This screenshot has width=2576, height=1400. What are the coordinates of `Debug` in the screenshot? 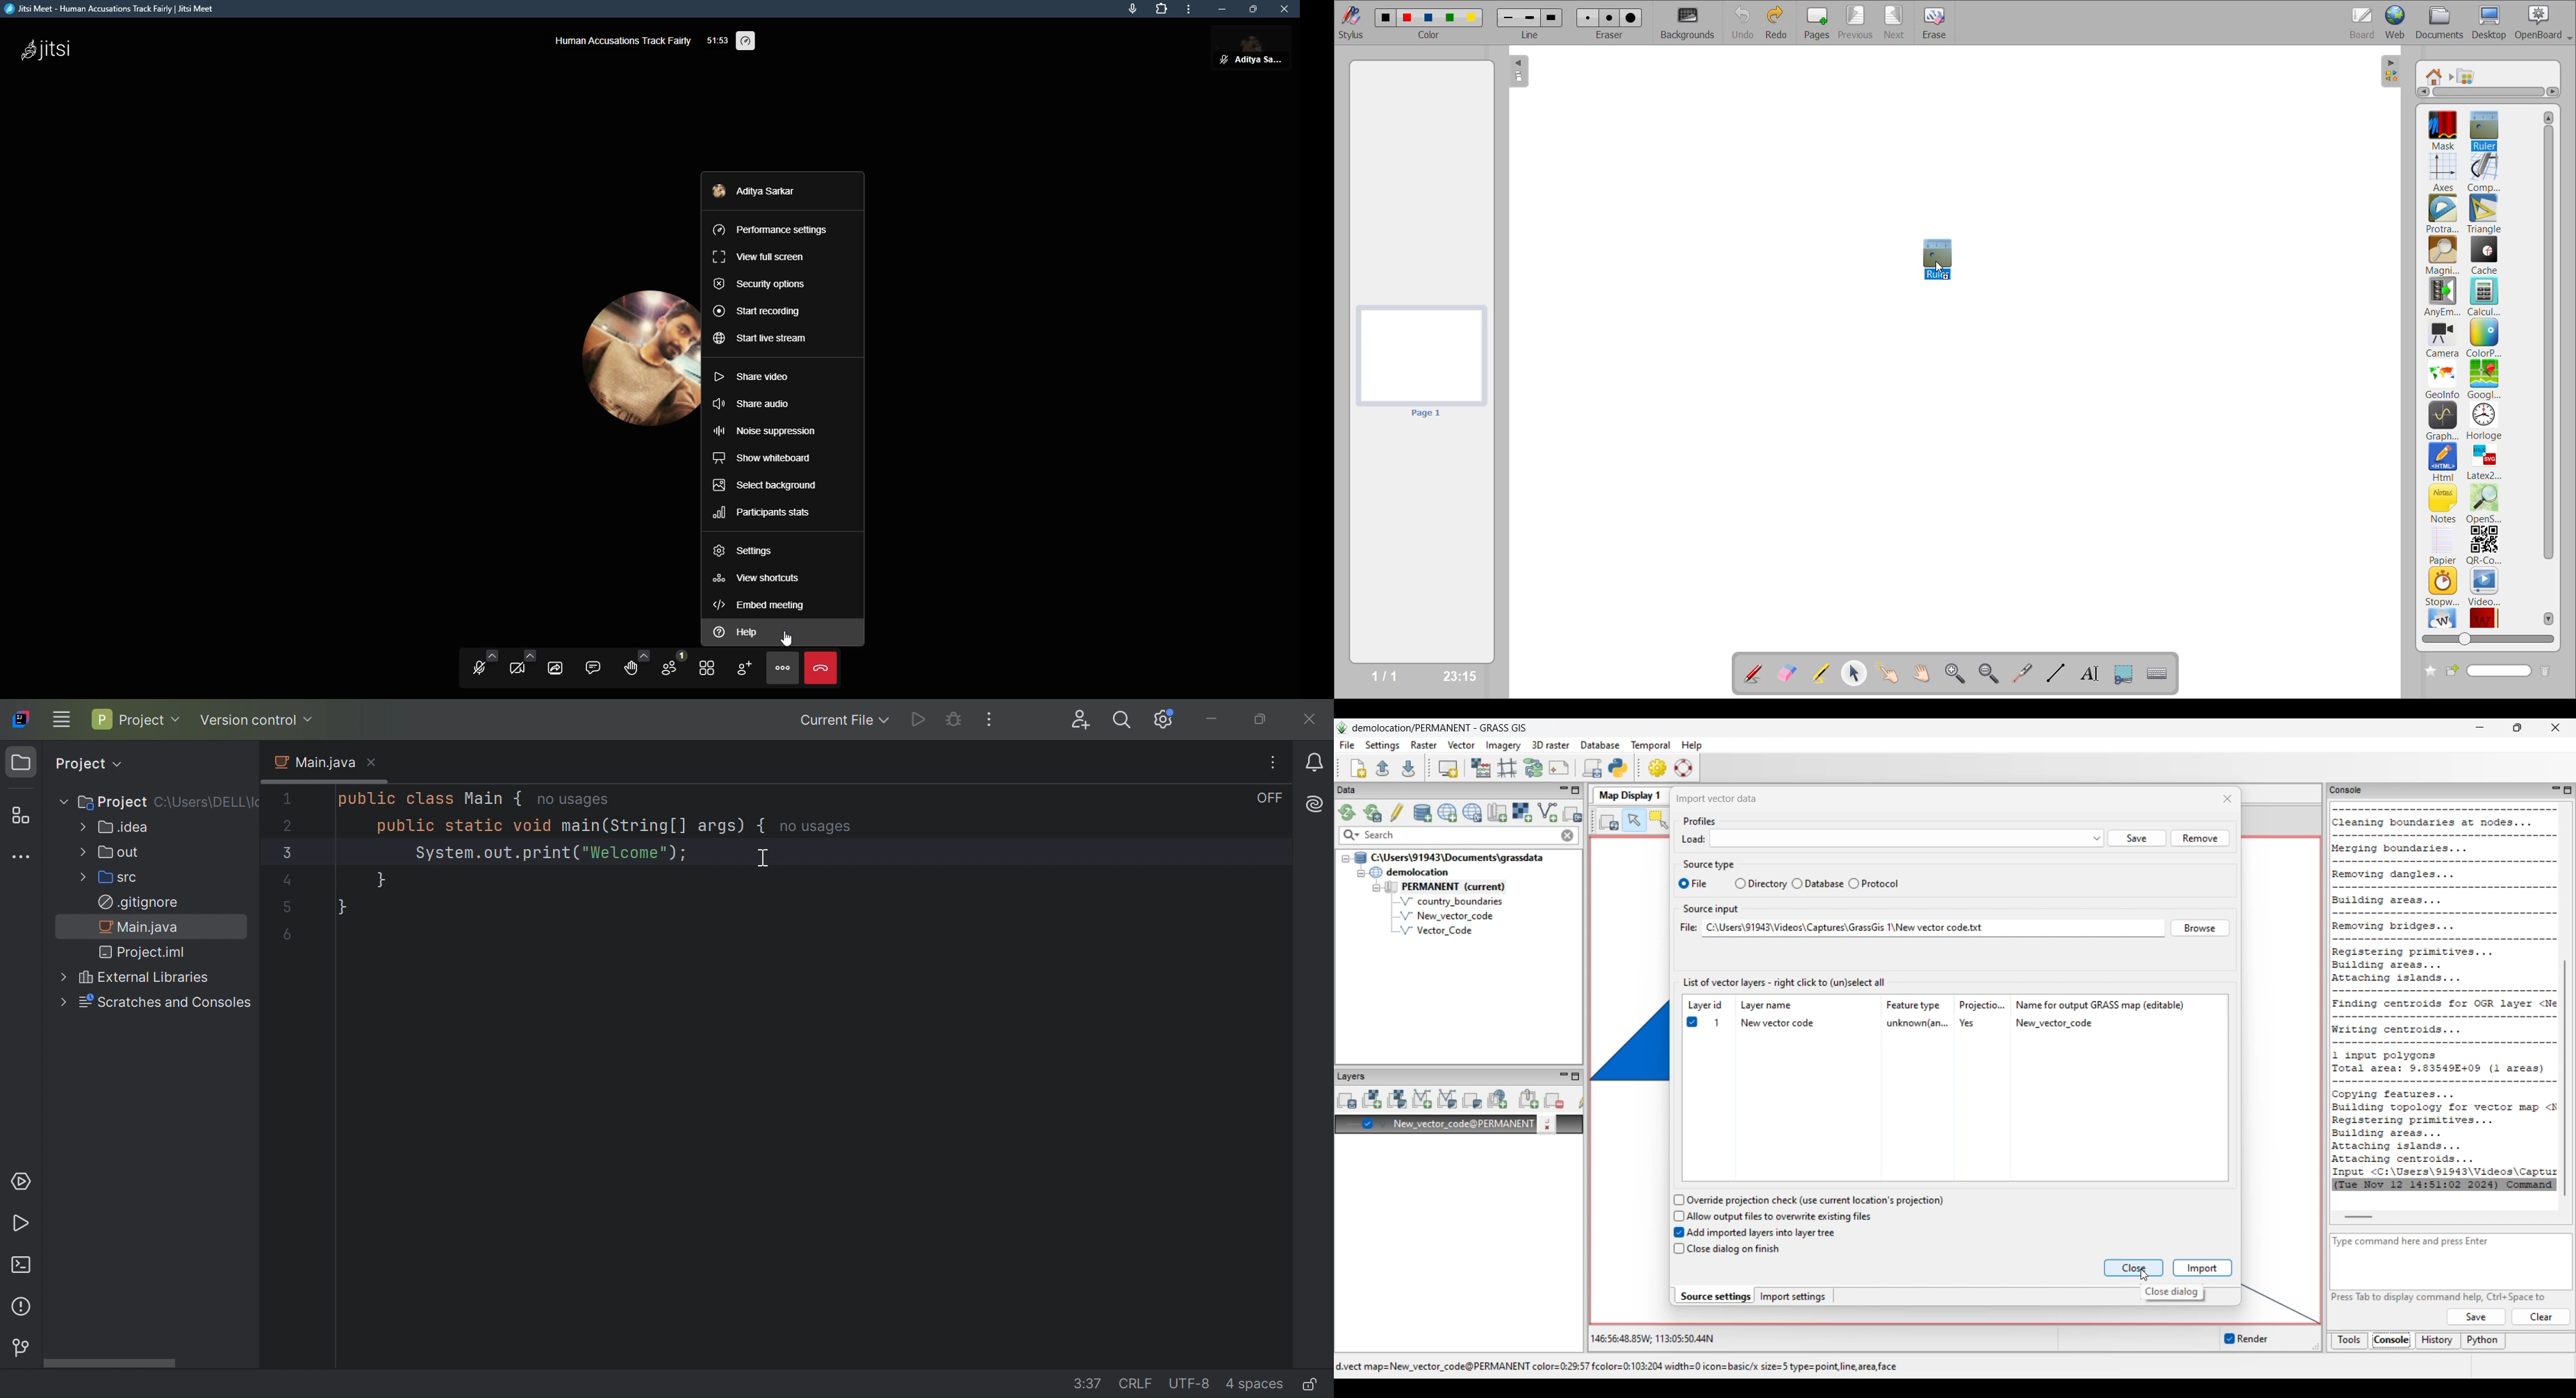 It's located at (957, 721).